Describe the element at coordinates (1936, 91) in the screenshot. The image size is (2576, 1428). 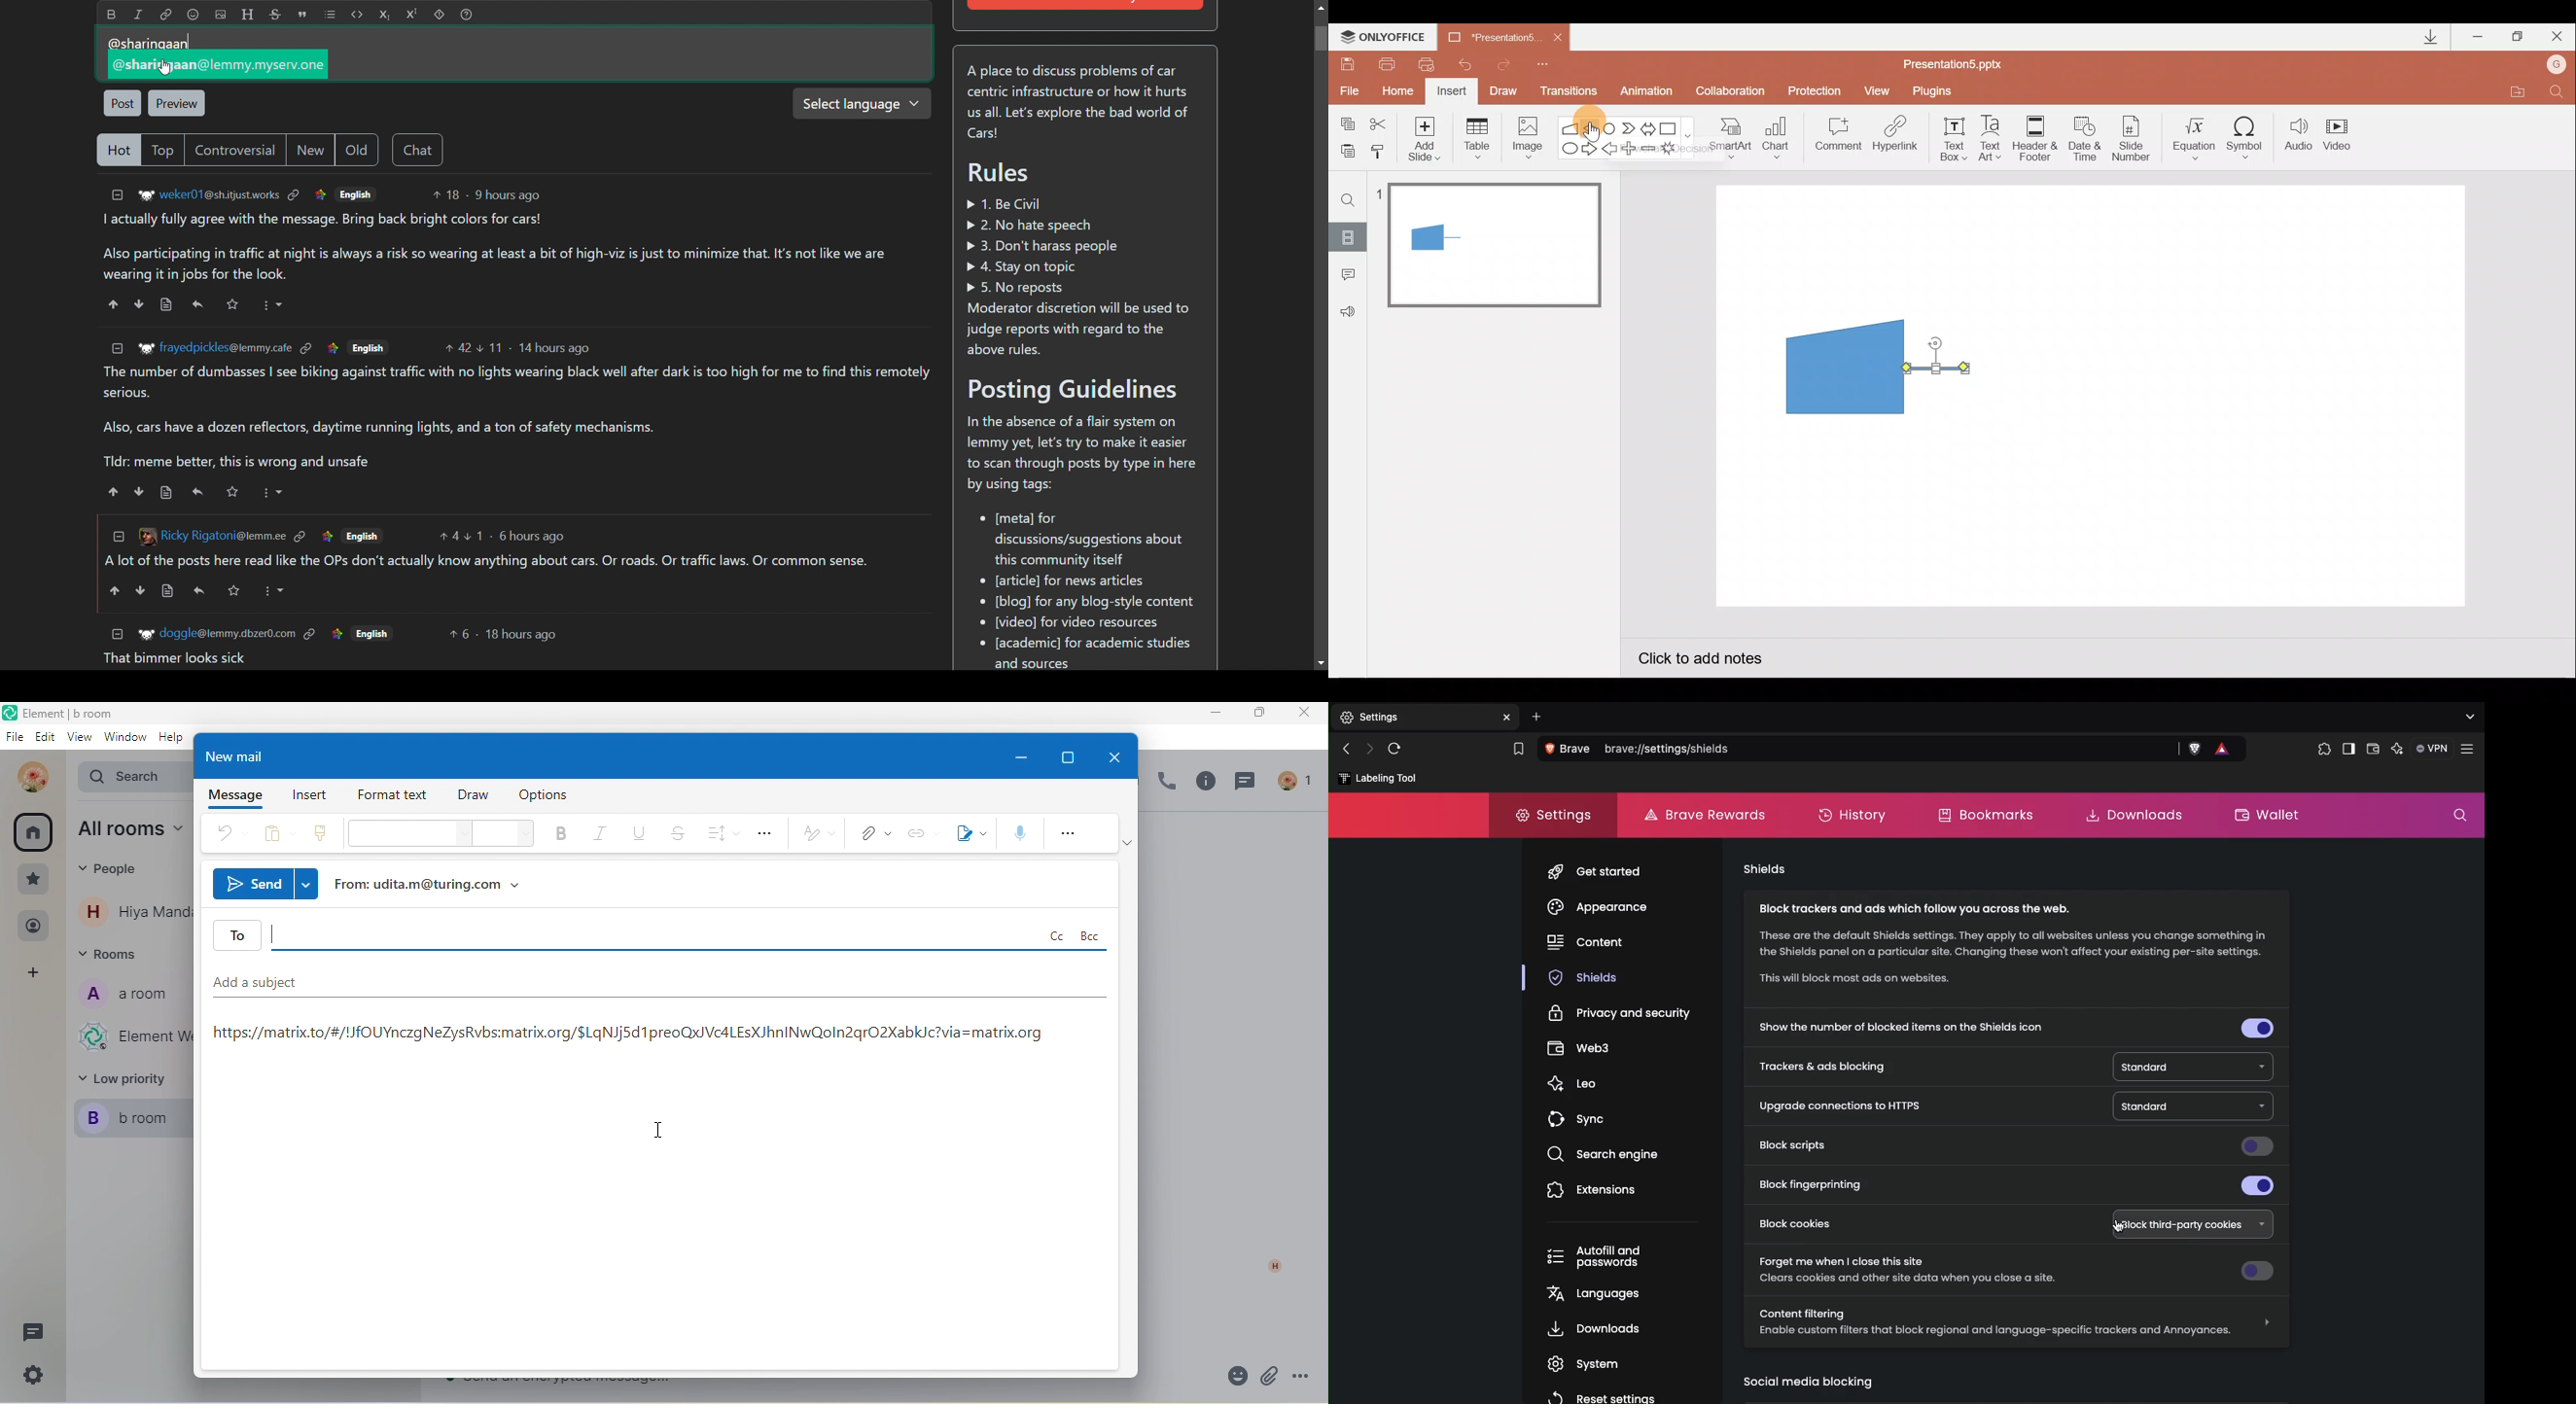
I see `Plugins` at that location.